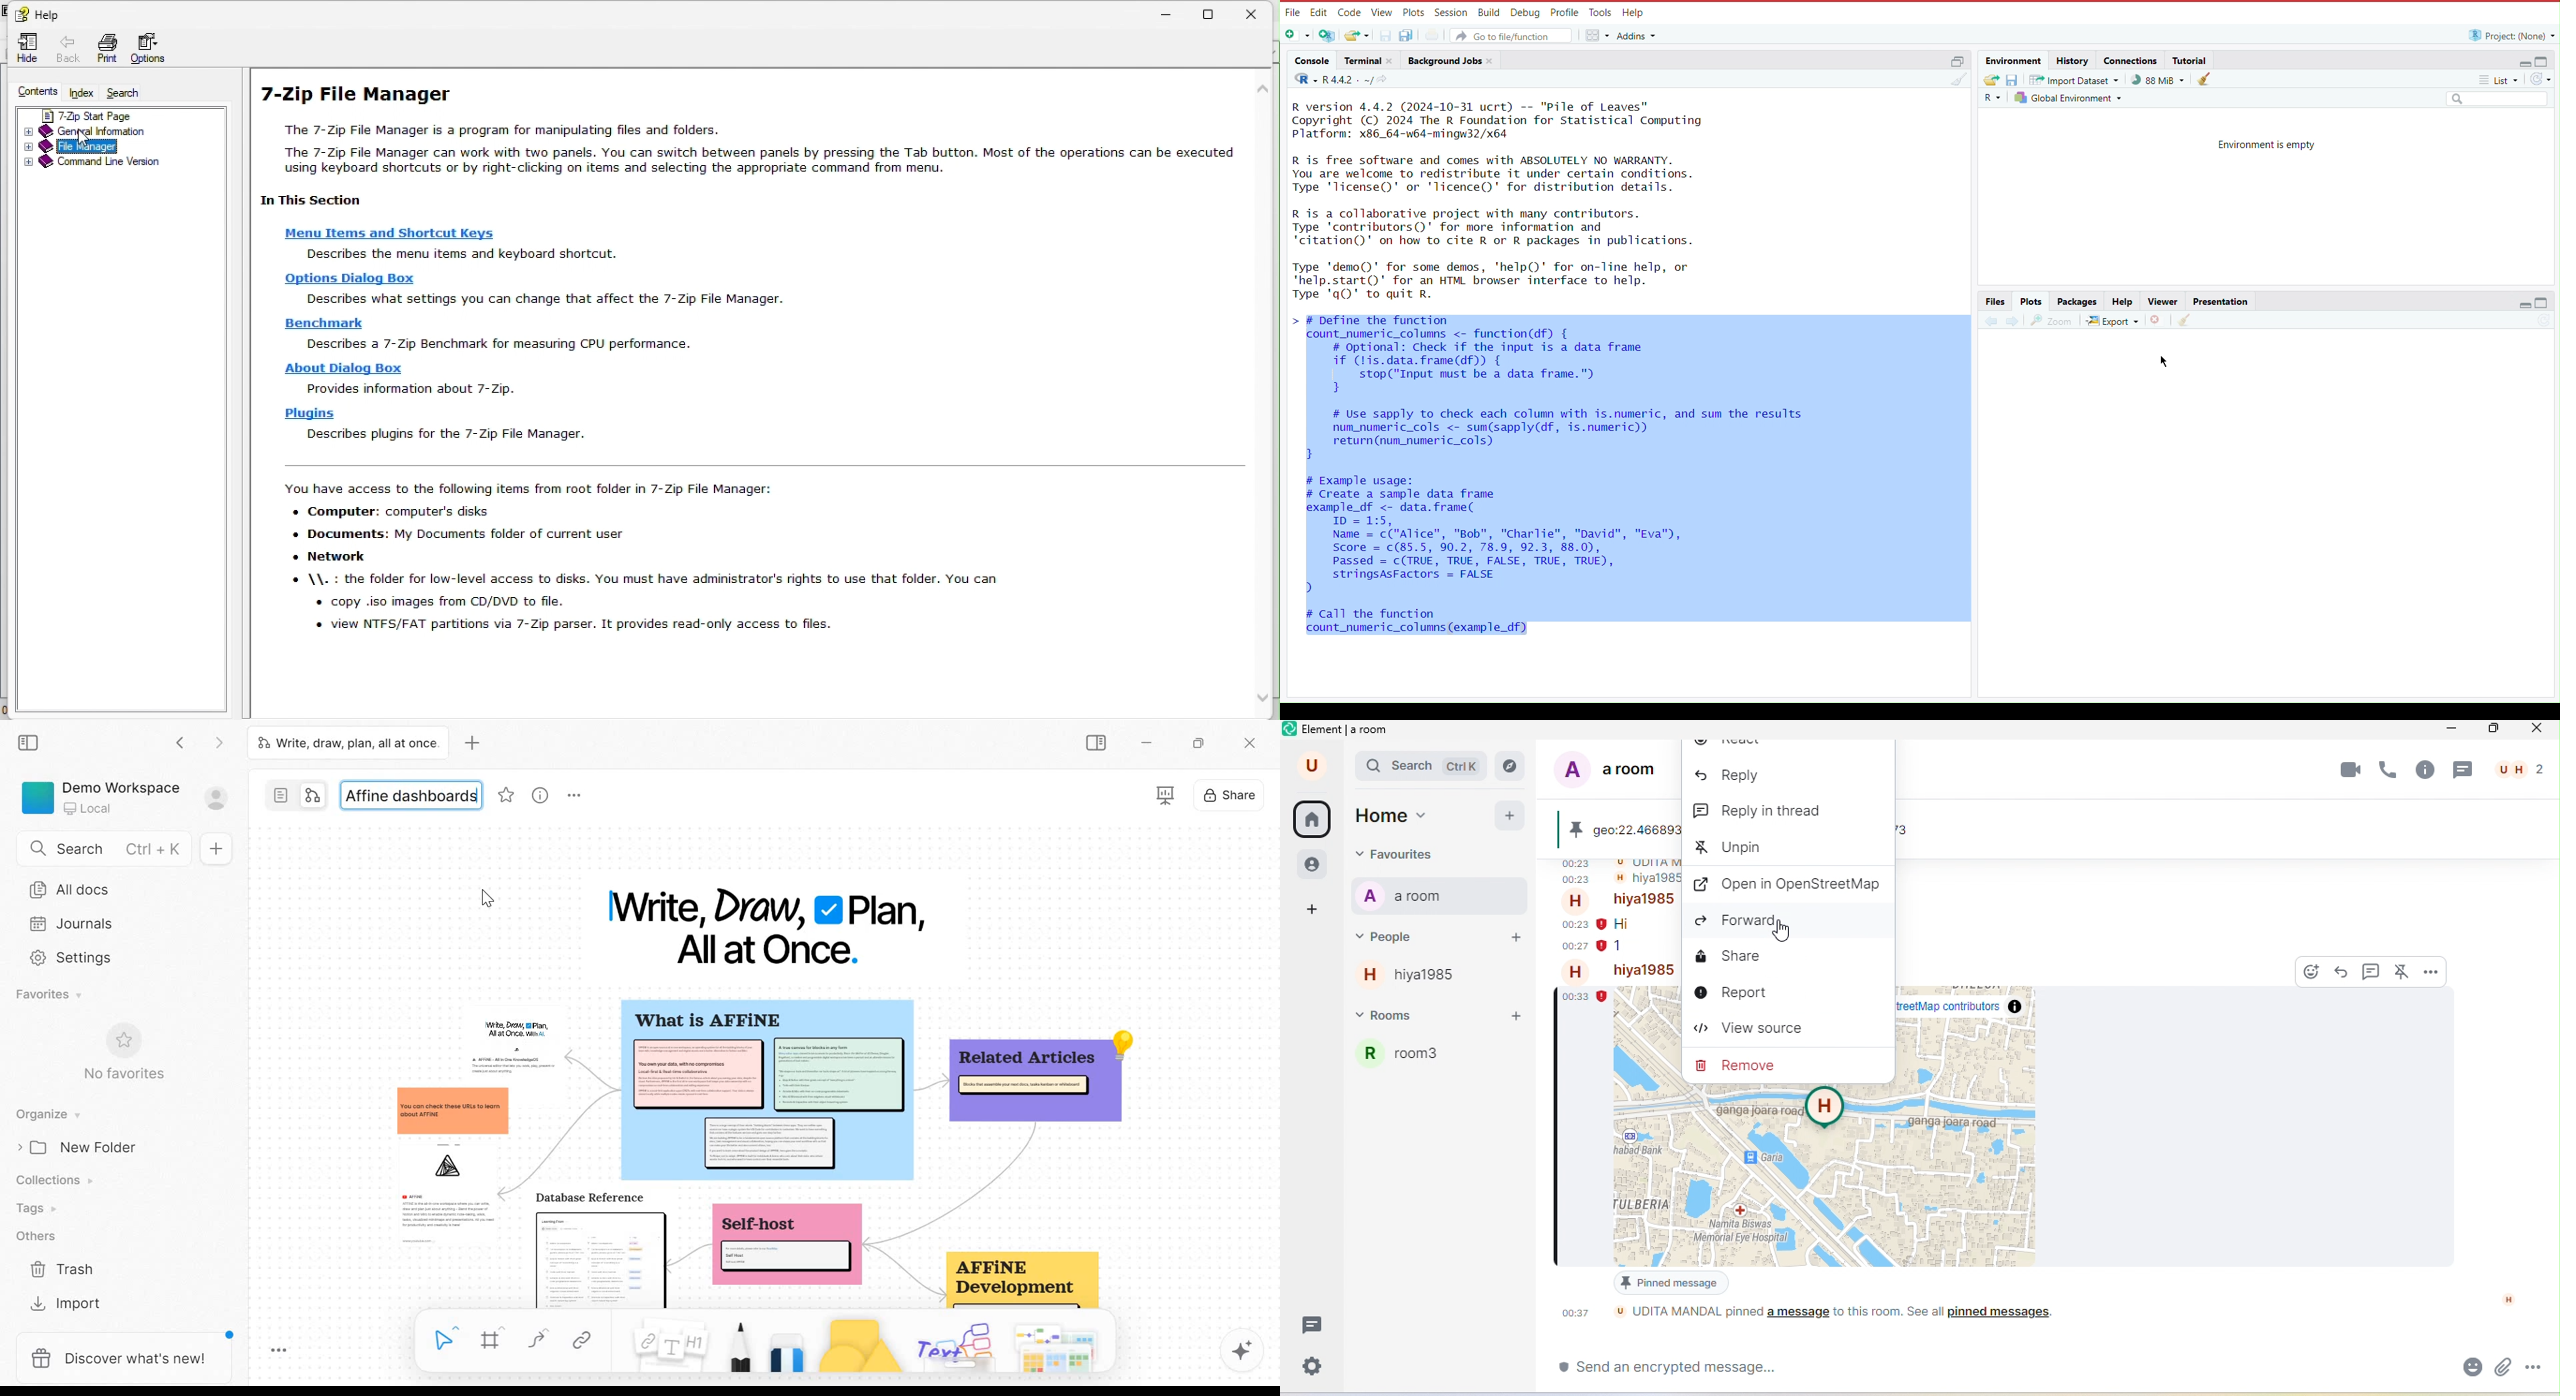 Image resolution: width=2576 pixels, height=1400 pixels. I want to click on Save all open documents (Ctrl + Alt + S), so click(1413, 35).